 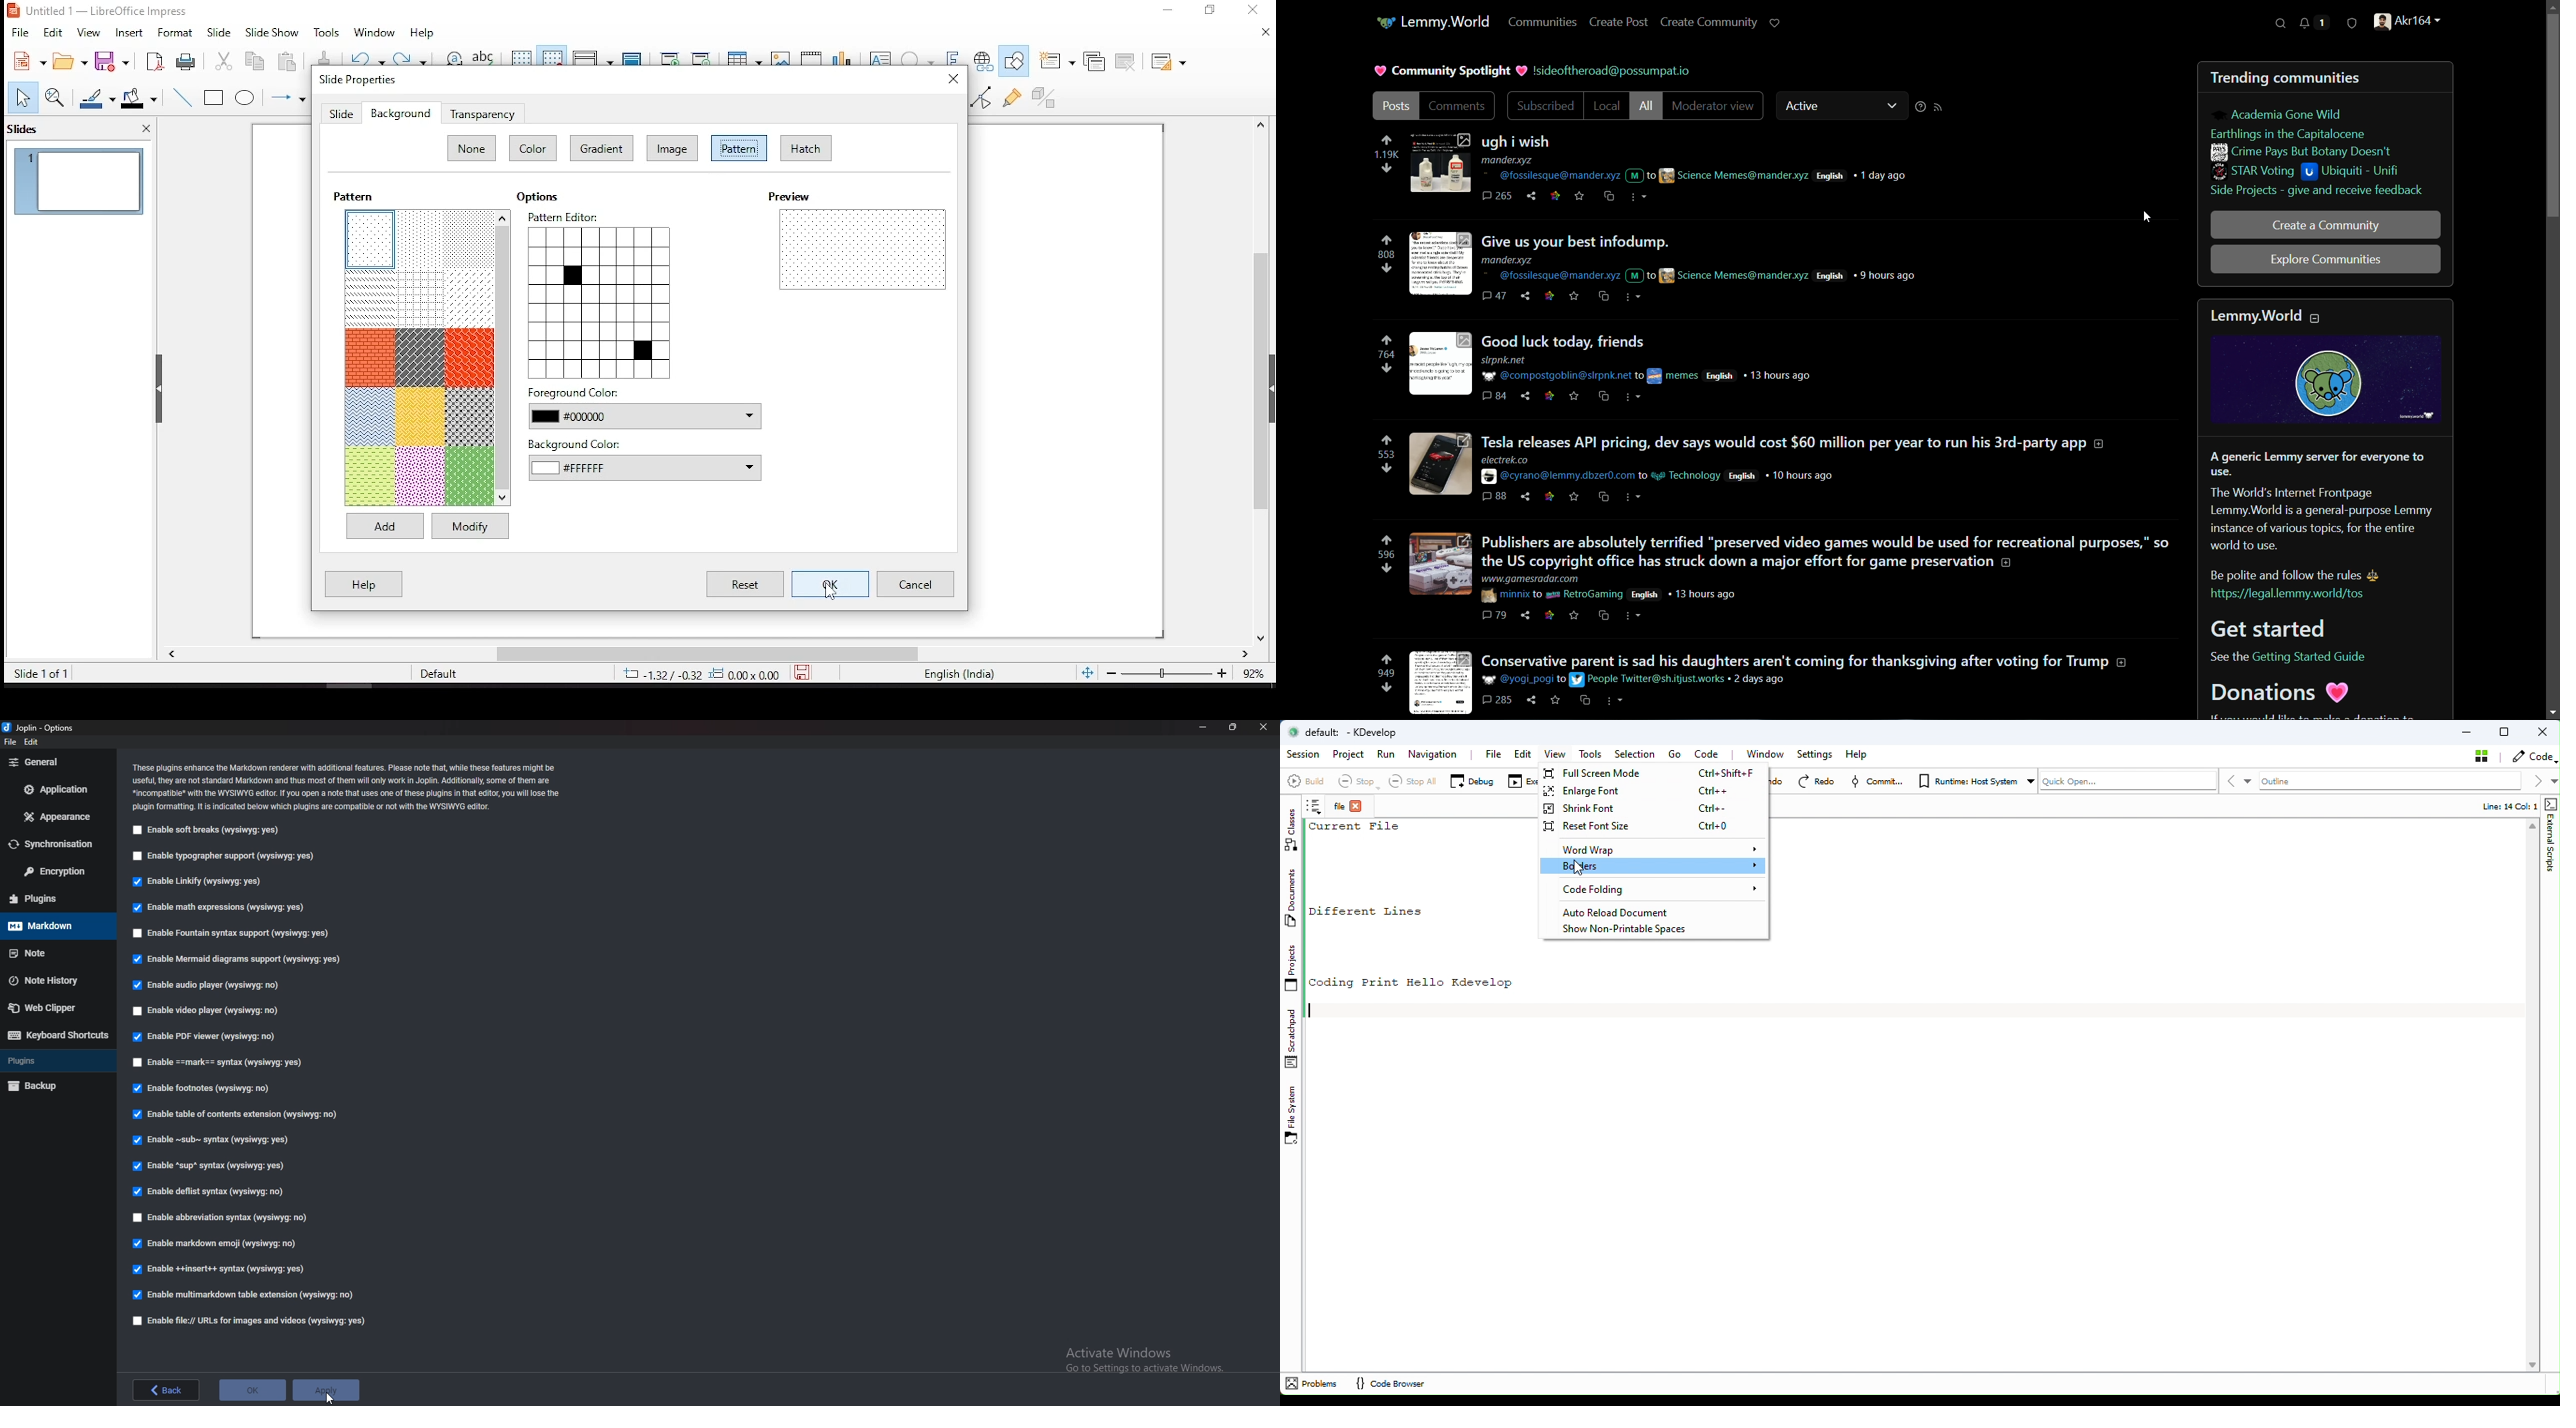 What do you see at coordinates (400, 112) in the screenshot?
I see `background` at bounding box center [400, 112].